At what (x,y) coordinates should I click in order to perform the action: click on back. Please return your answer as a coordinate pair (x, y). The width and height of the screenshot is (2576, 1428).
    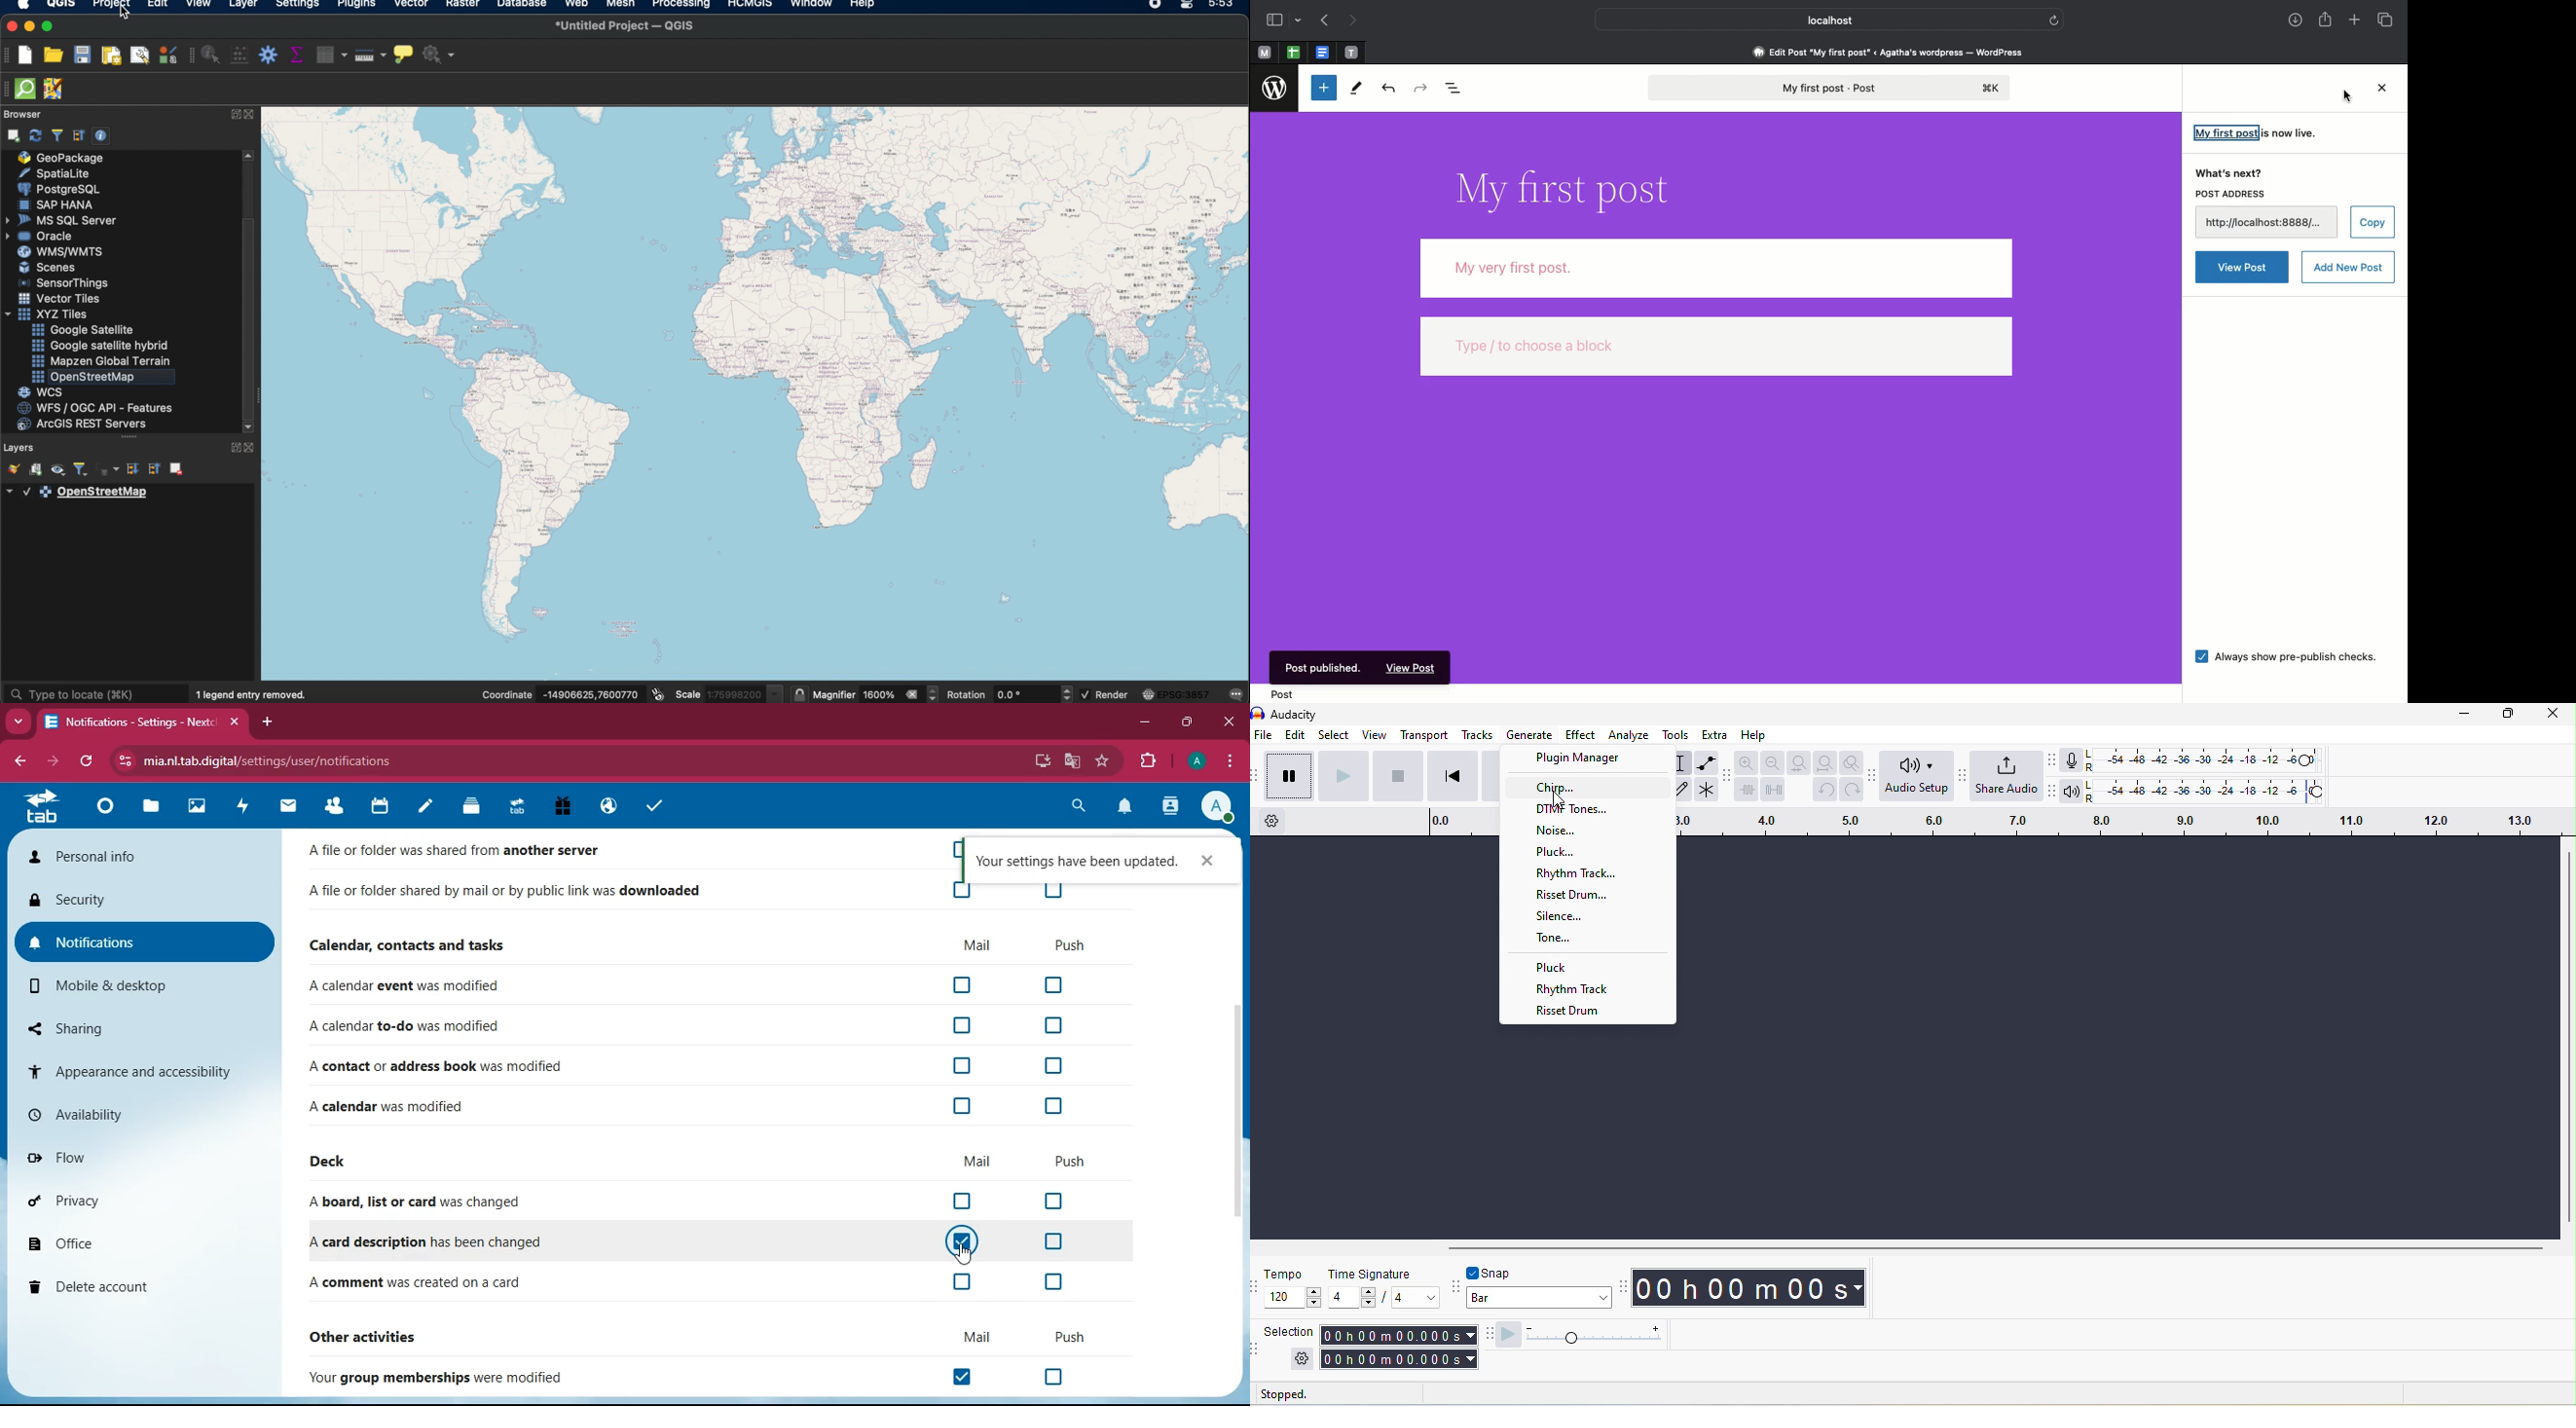
    Looking at the image, I should click on (17, 761).